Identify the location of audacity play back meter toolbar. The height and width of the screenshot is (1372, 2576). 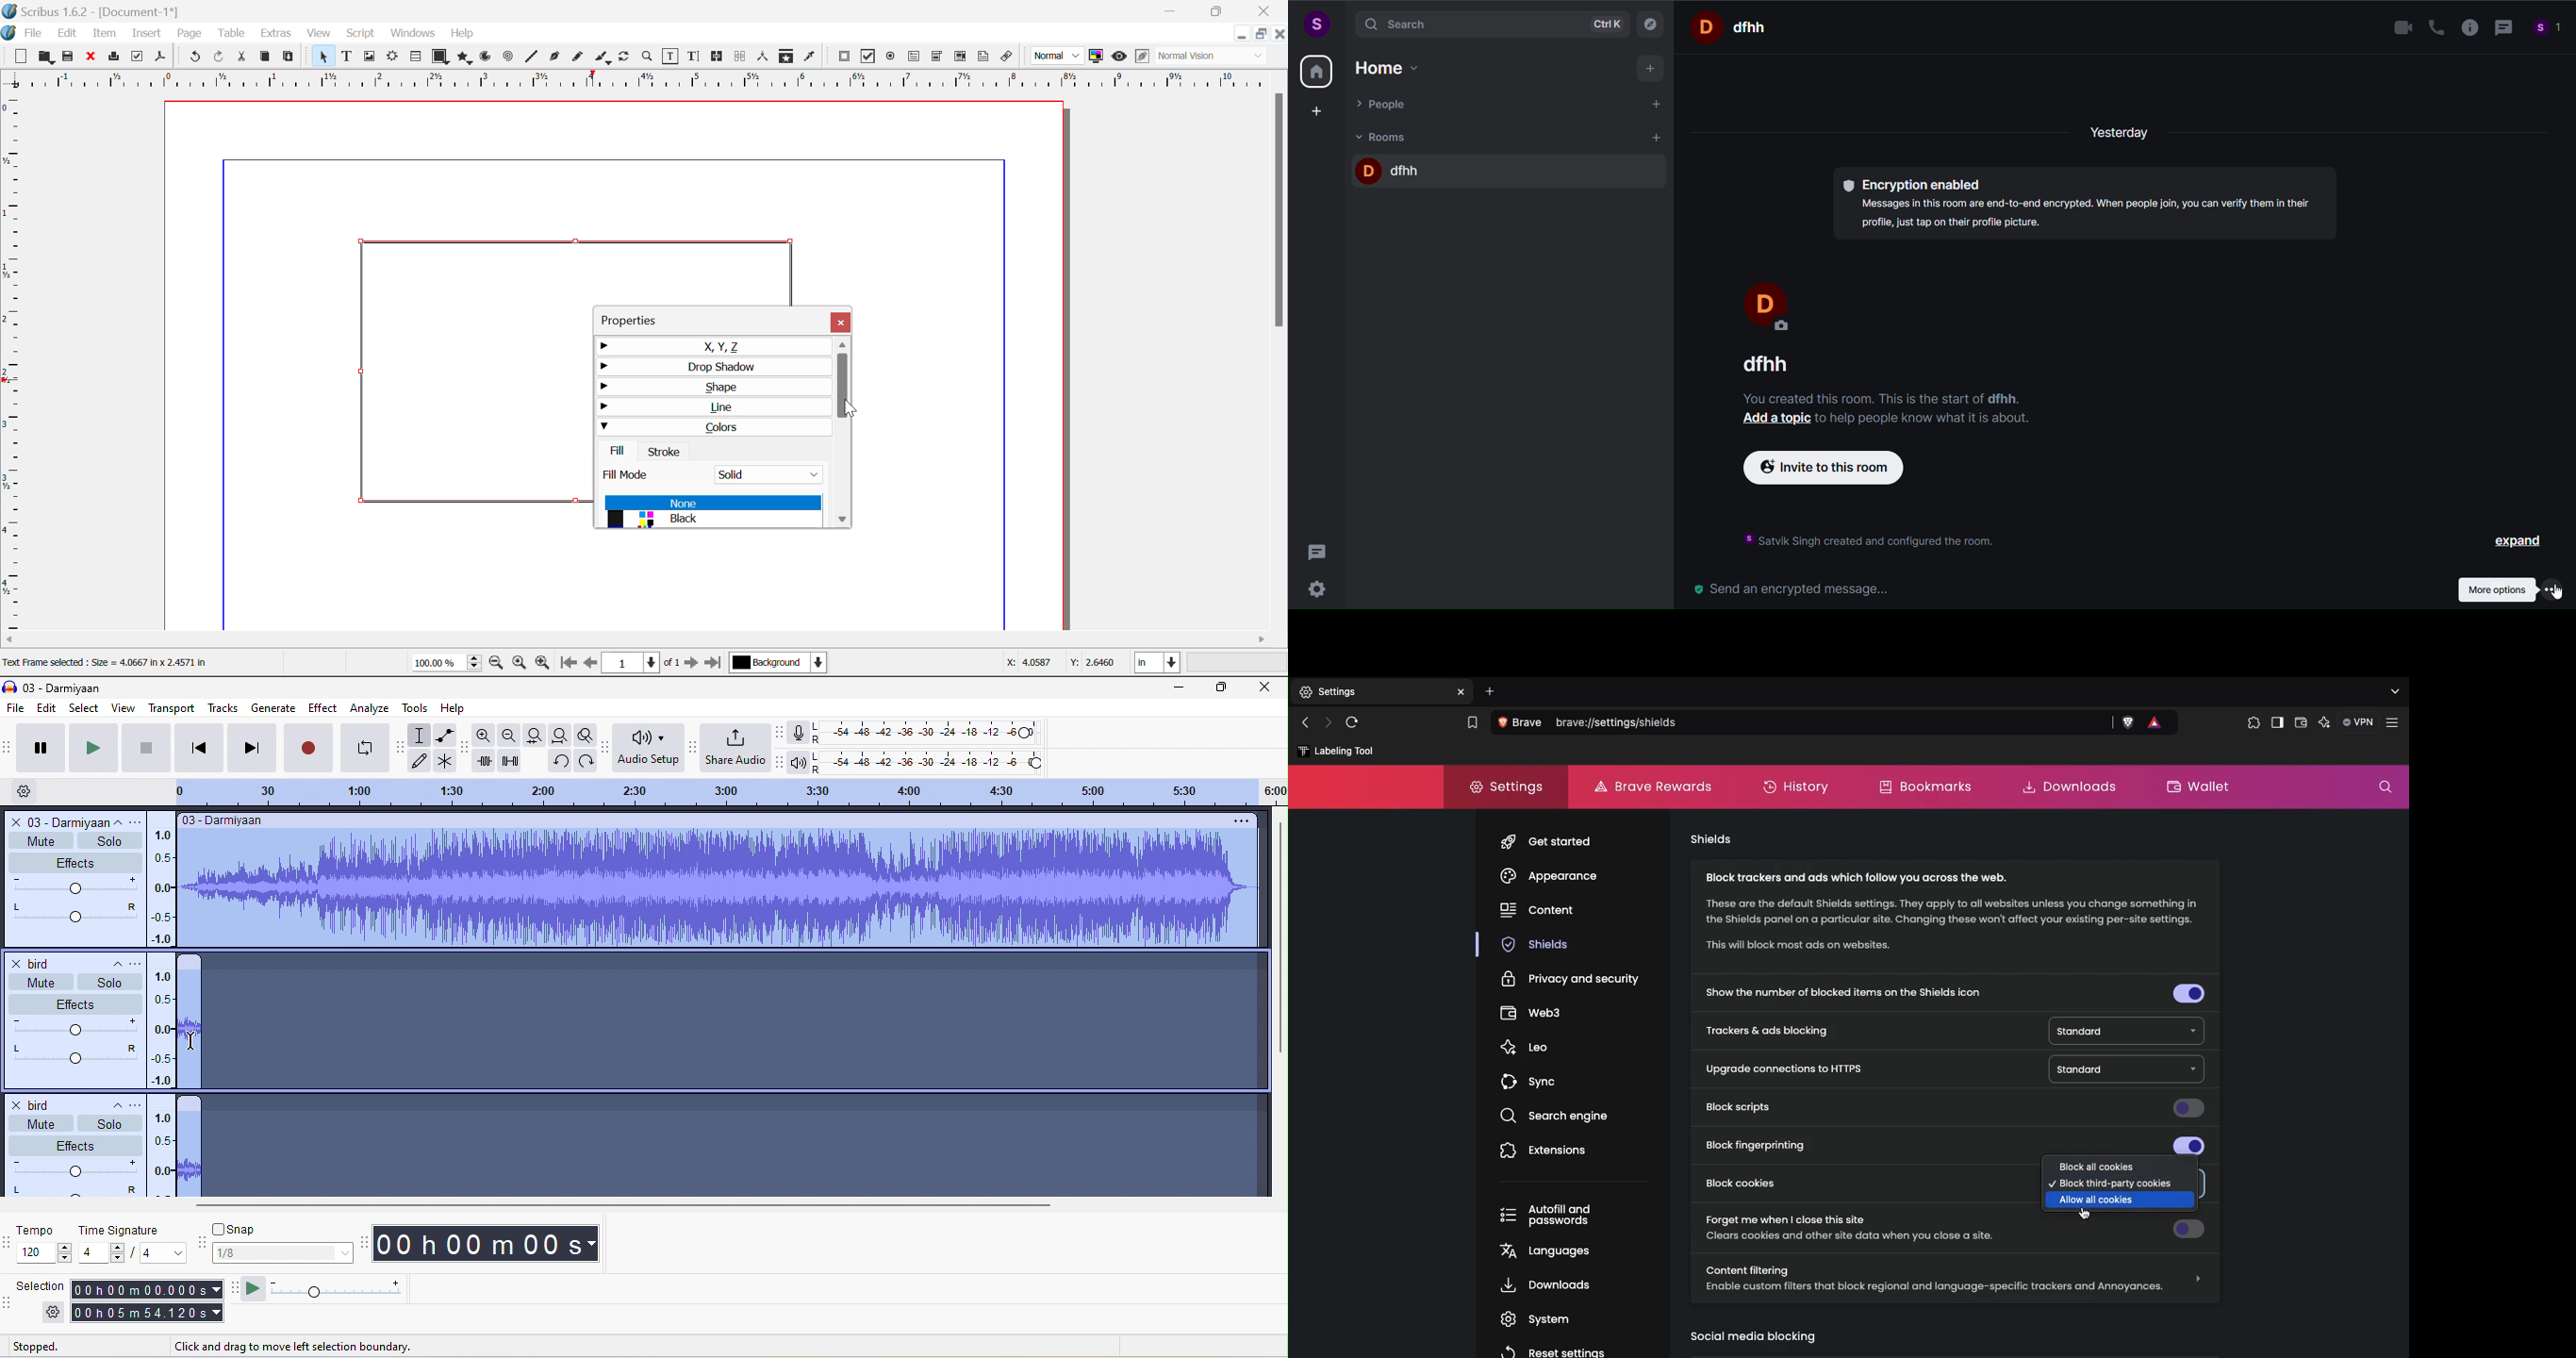
(784, 762).